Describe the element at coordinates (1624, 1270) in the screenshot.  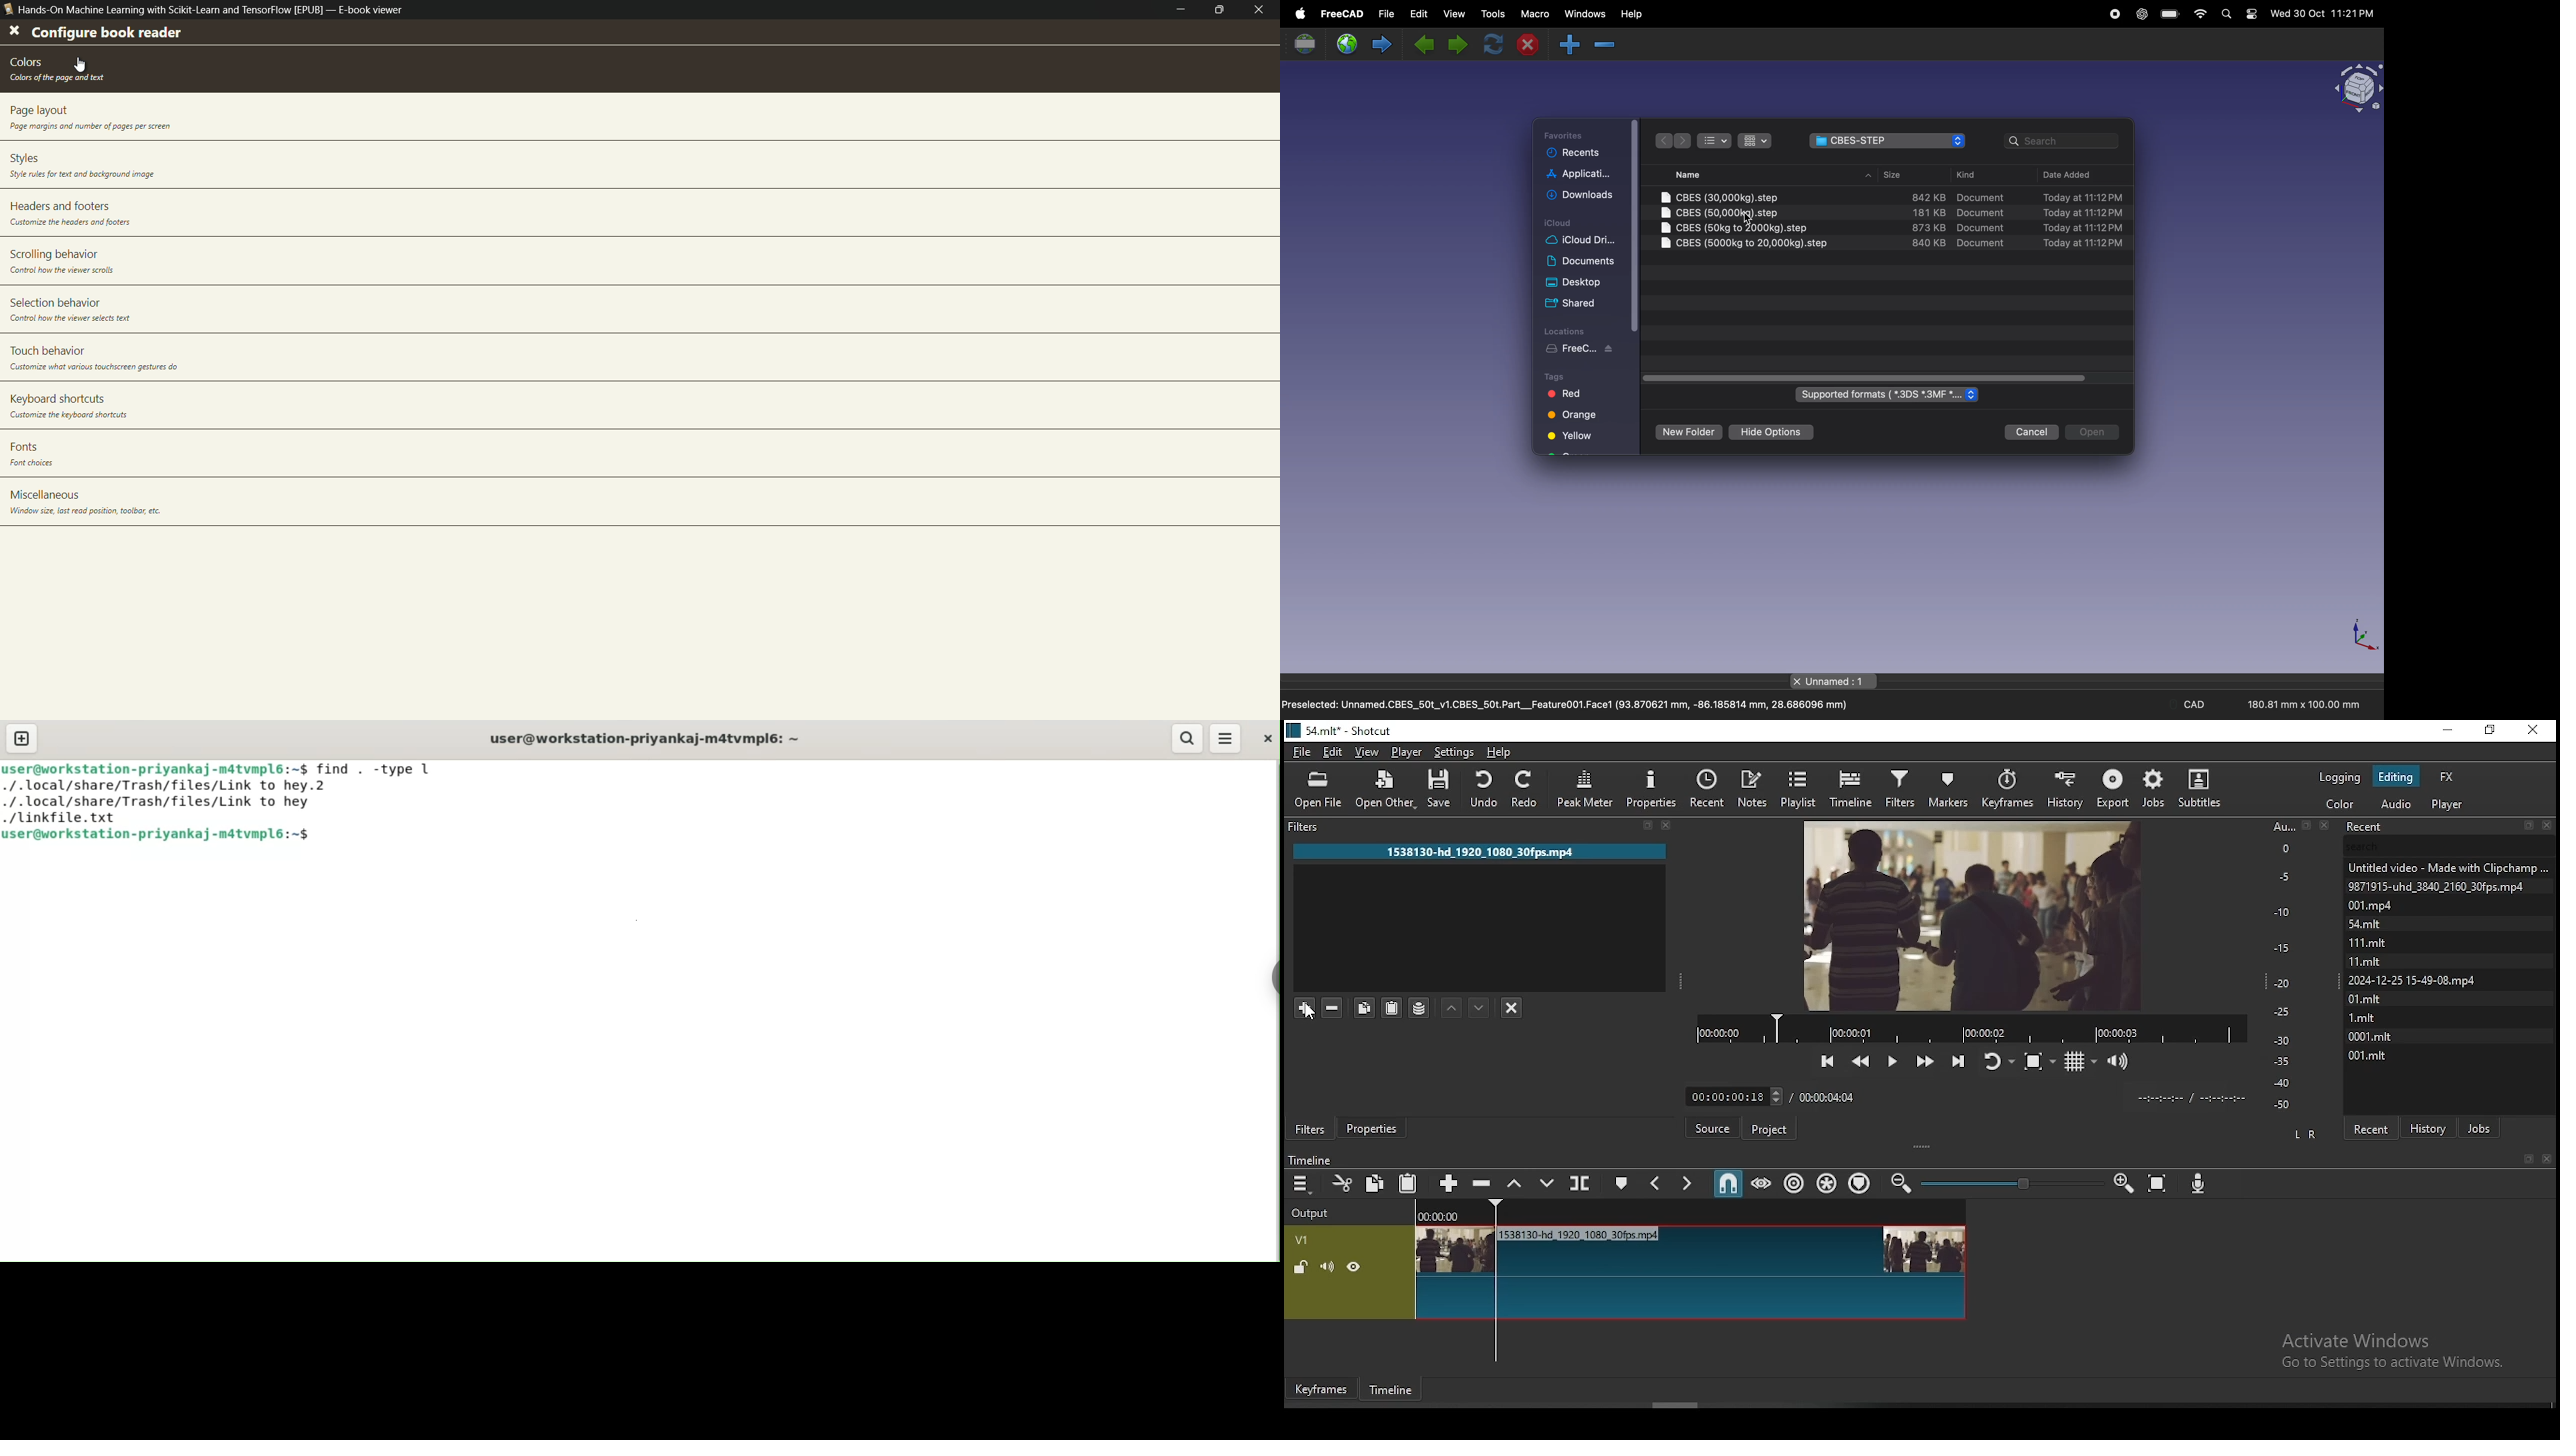
I see `video track` at that location.